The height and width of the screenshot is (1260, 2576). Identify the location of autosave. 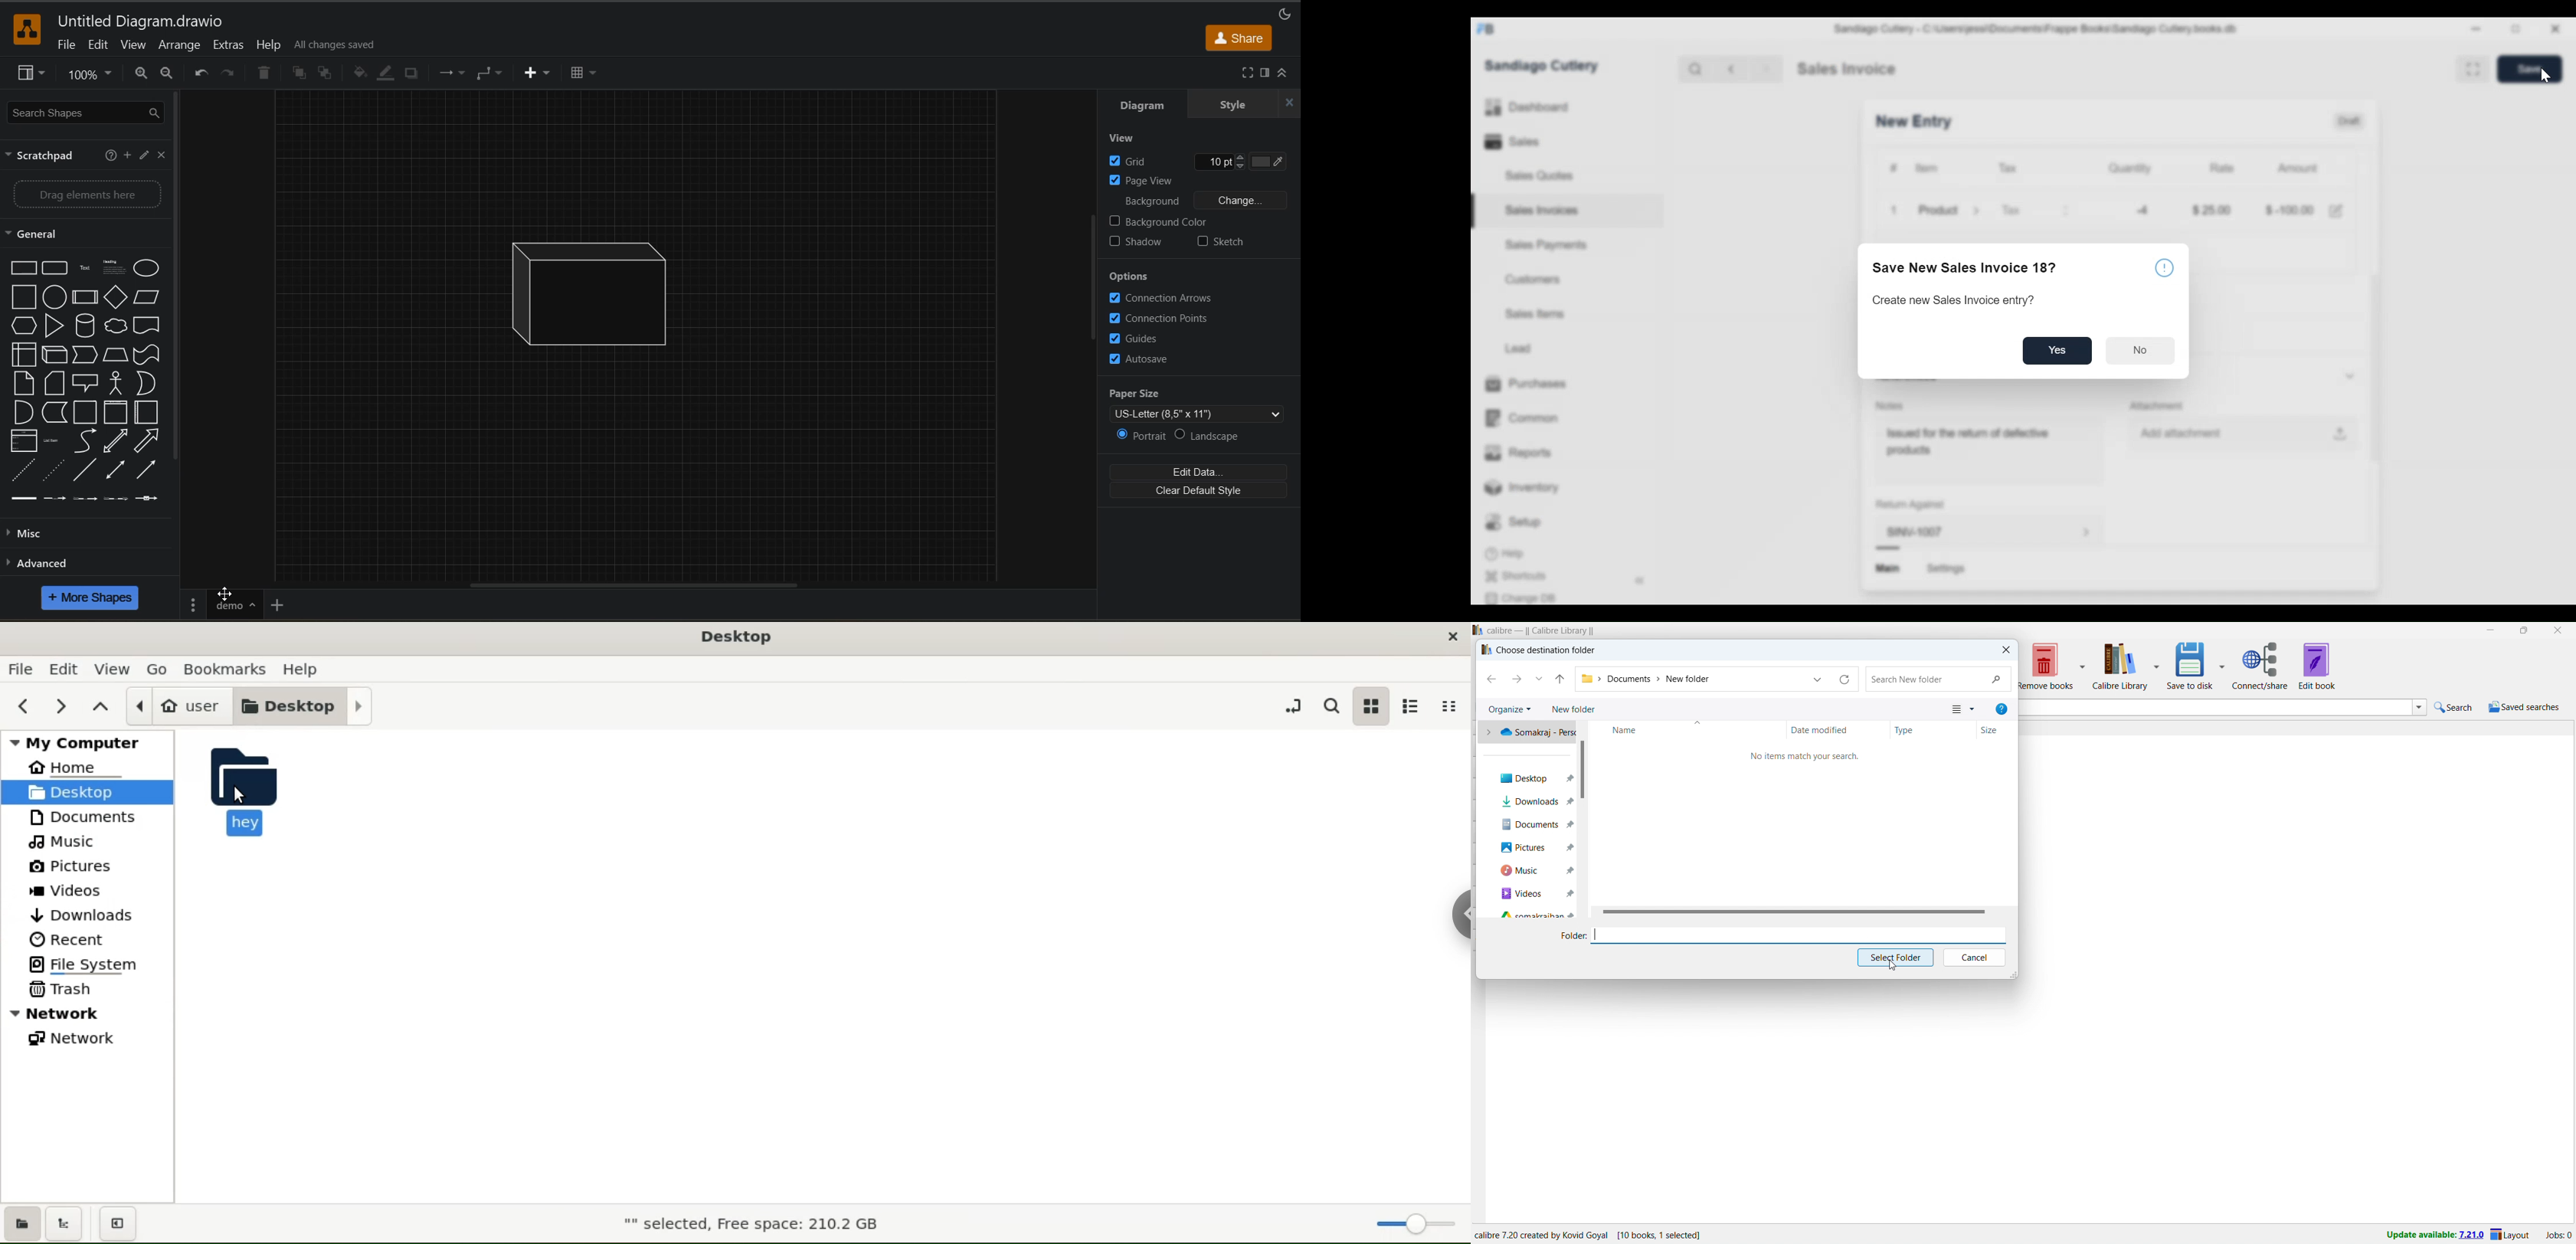
(1143, 360).